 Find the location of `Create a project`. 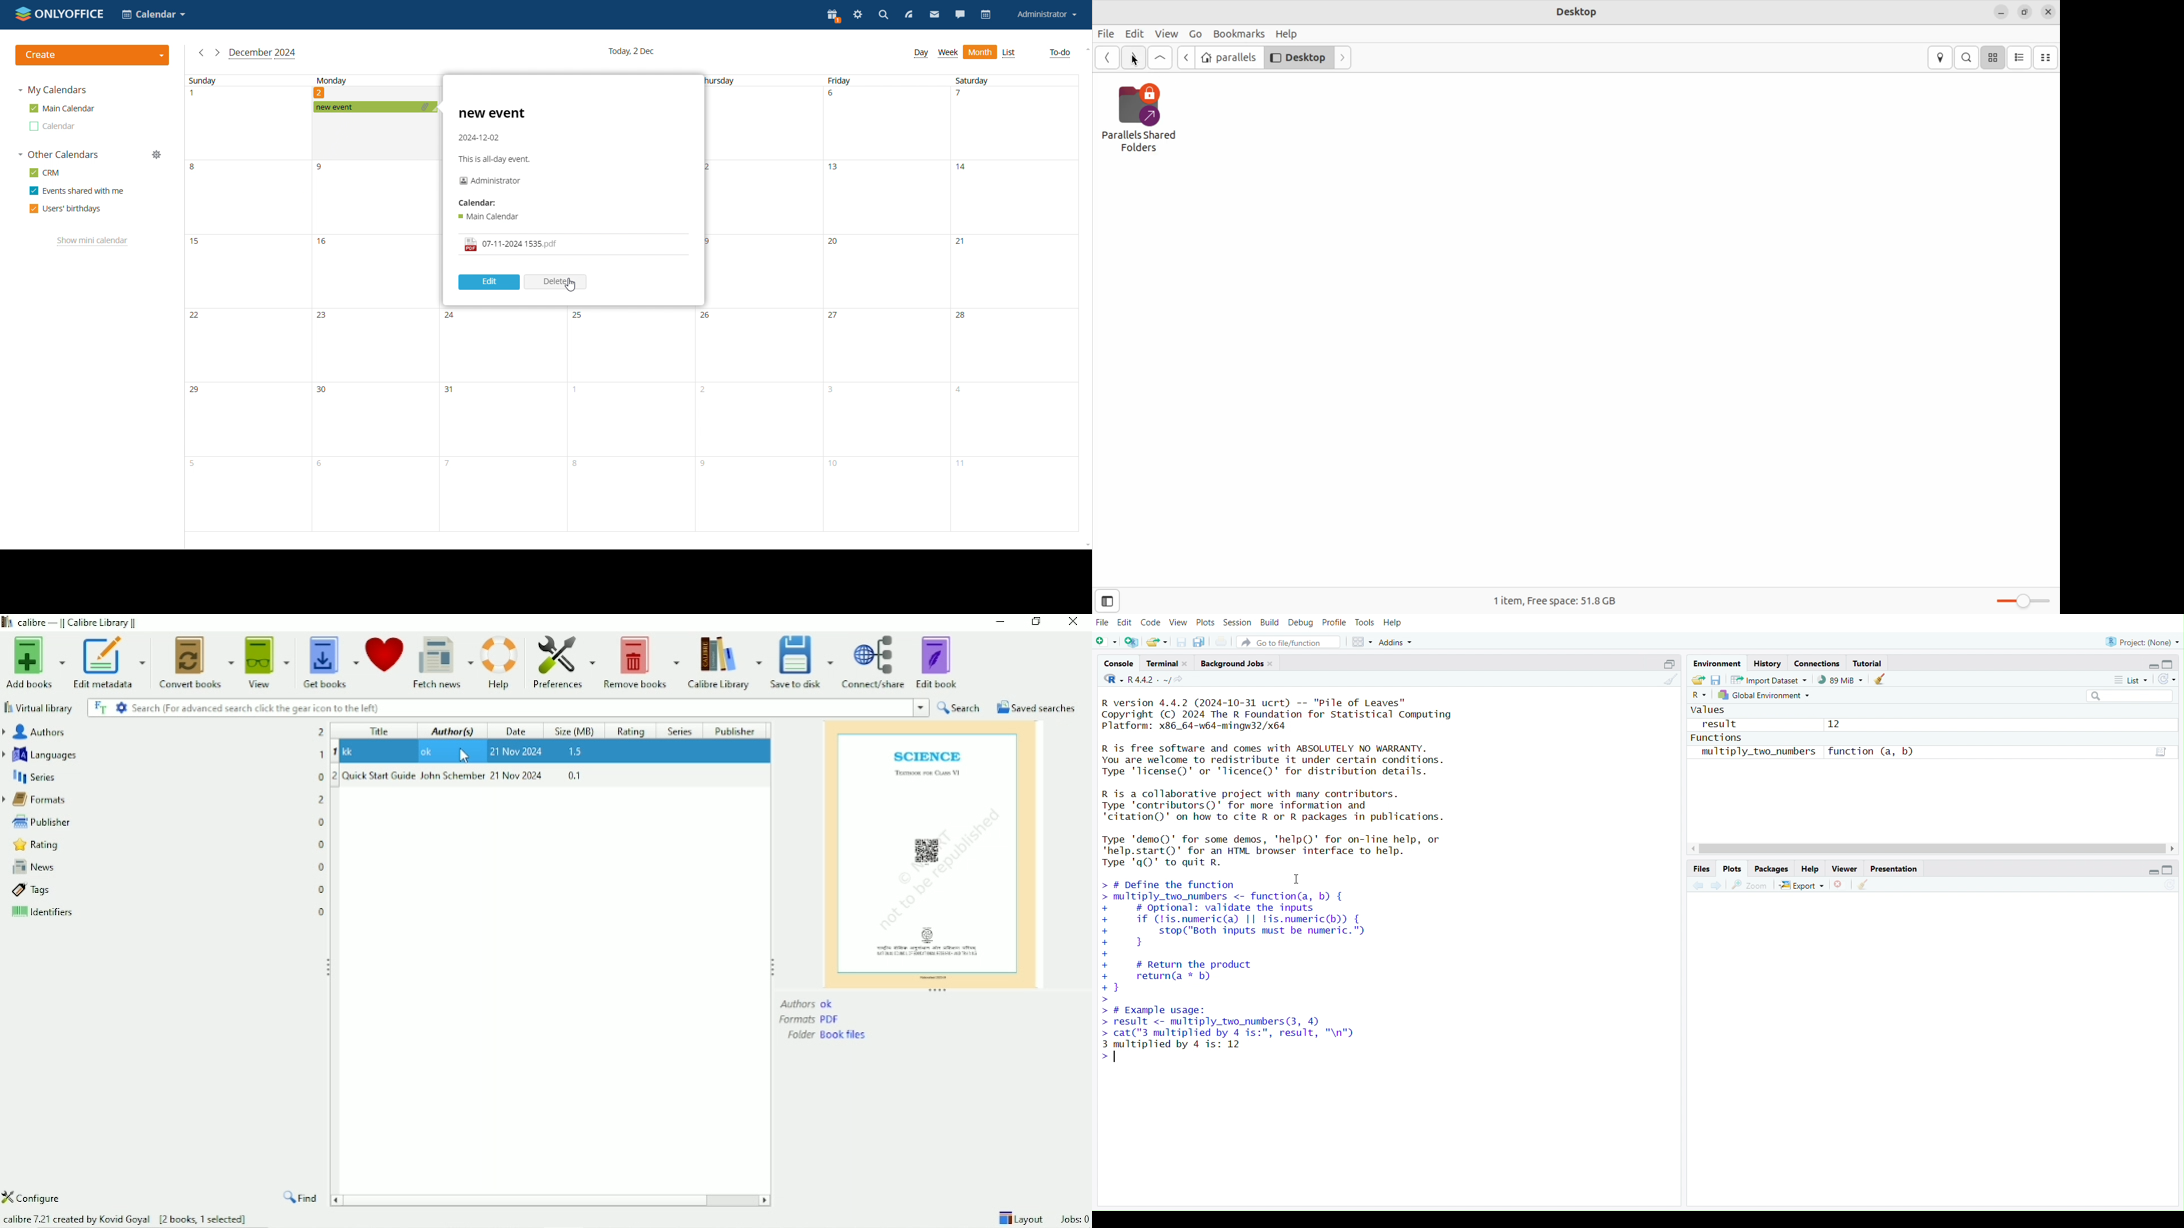

Create a project is located at coordinates (1132, 640).